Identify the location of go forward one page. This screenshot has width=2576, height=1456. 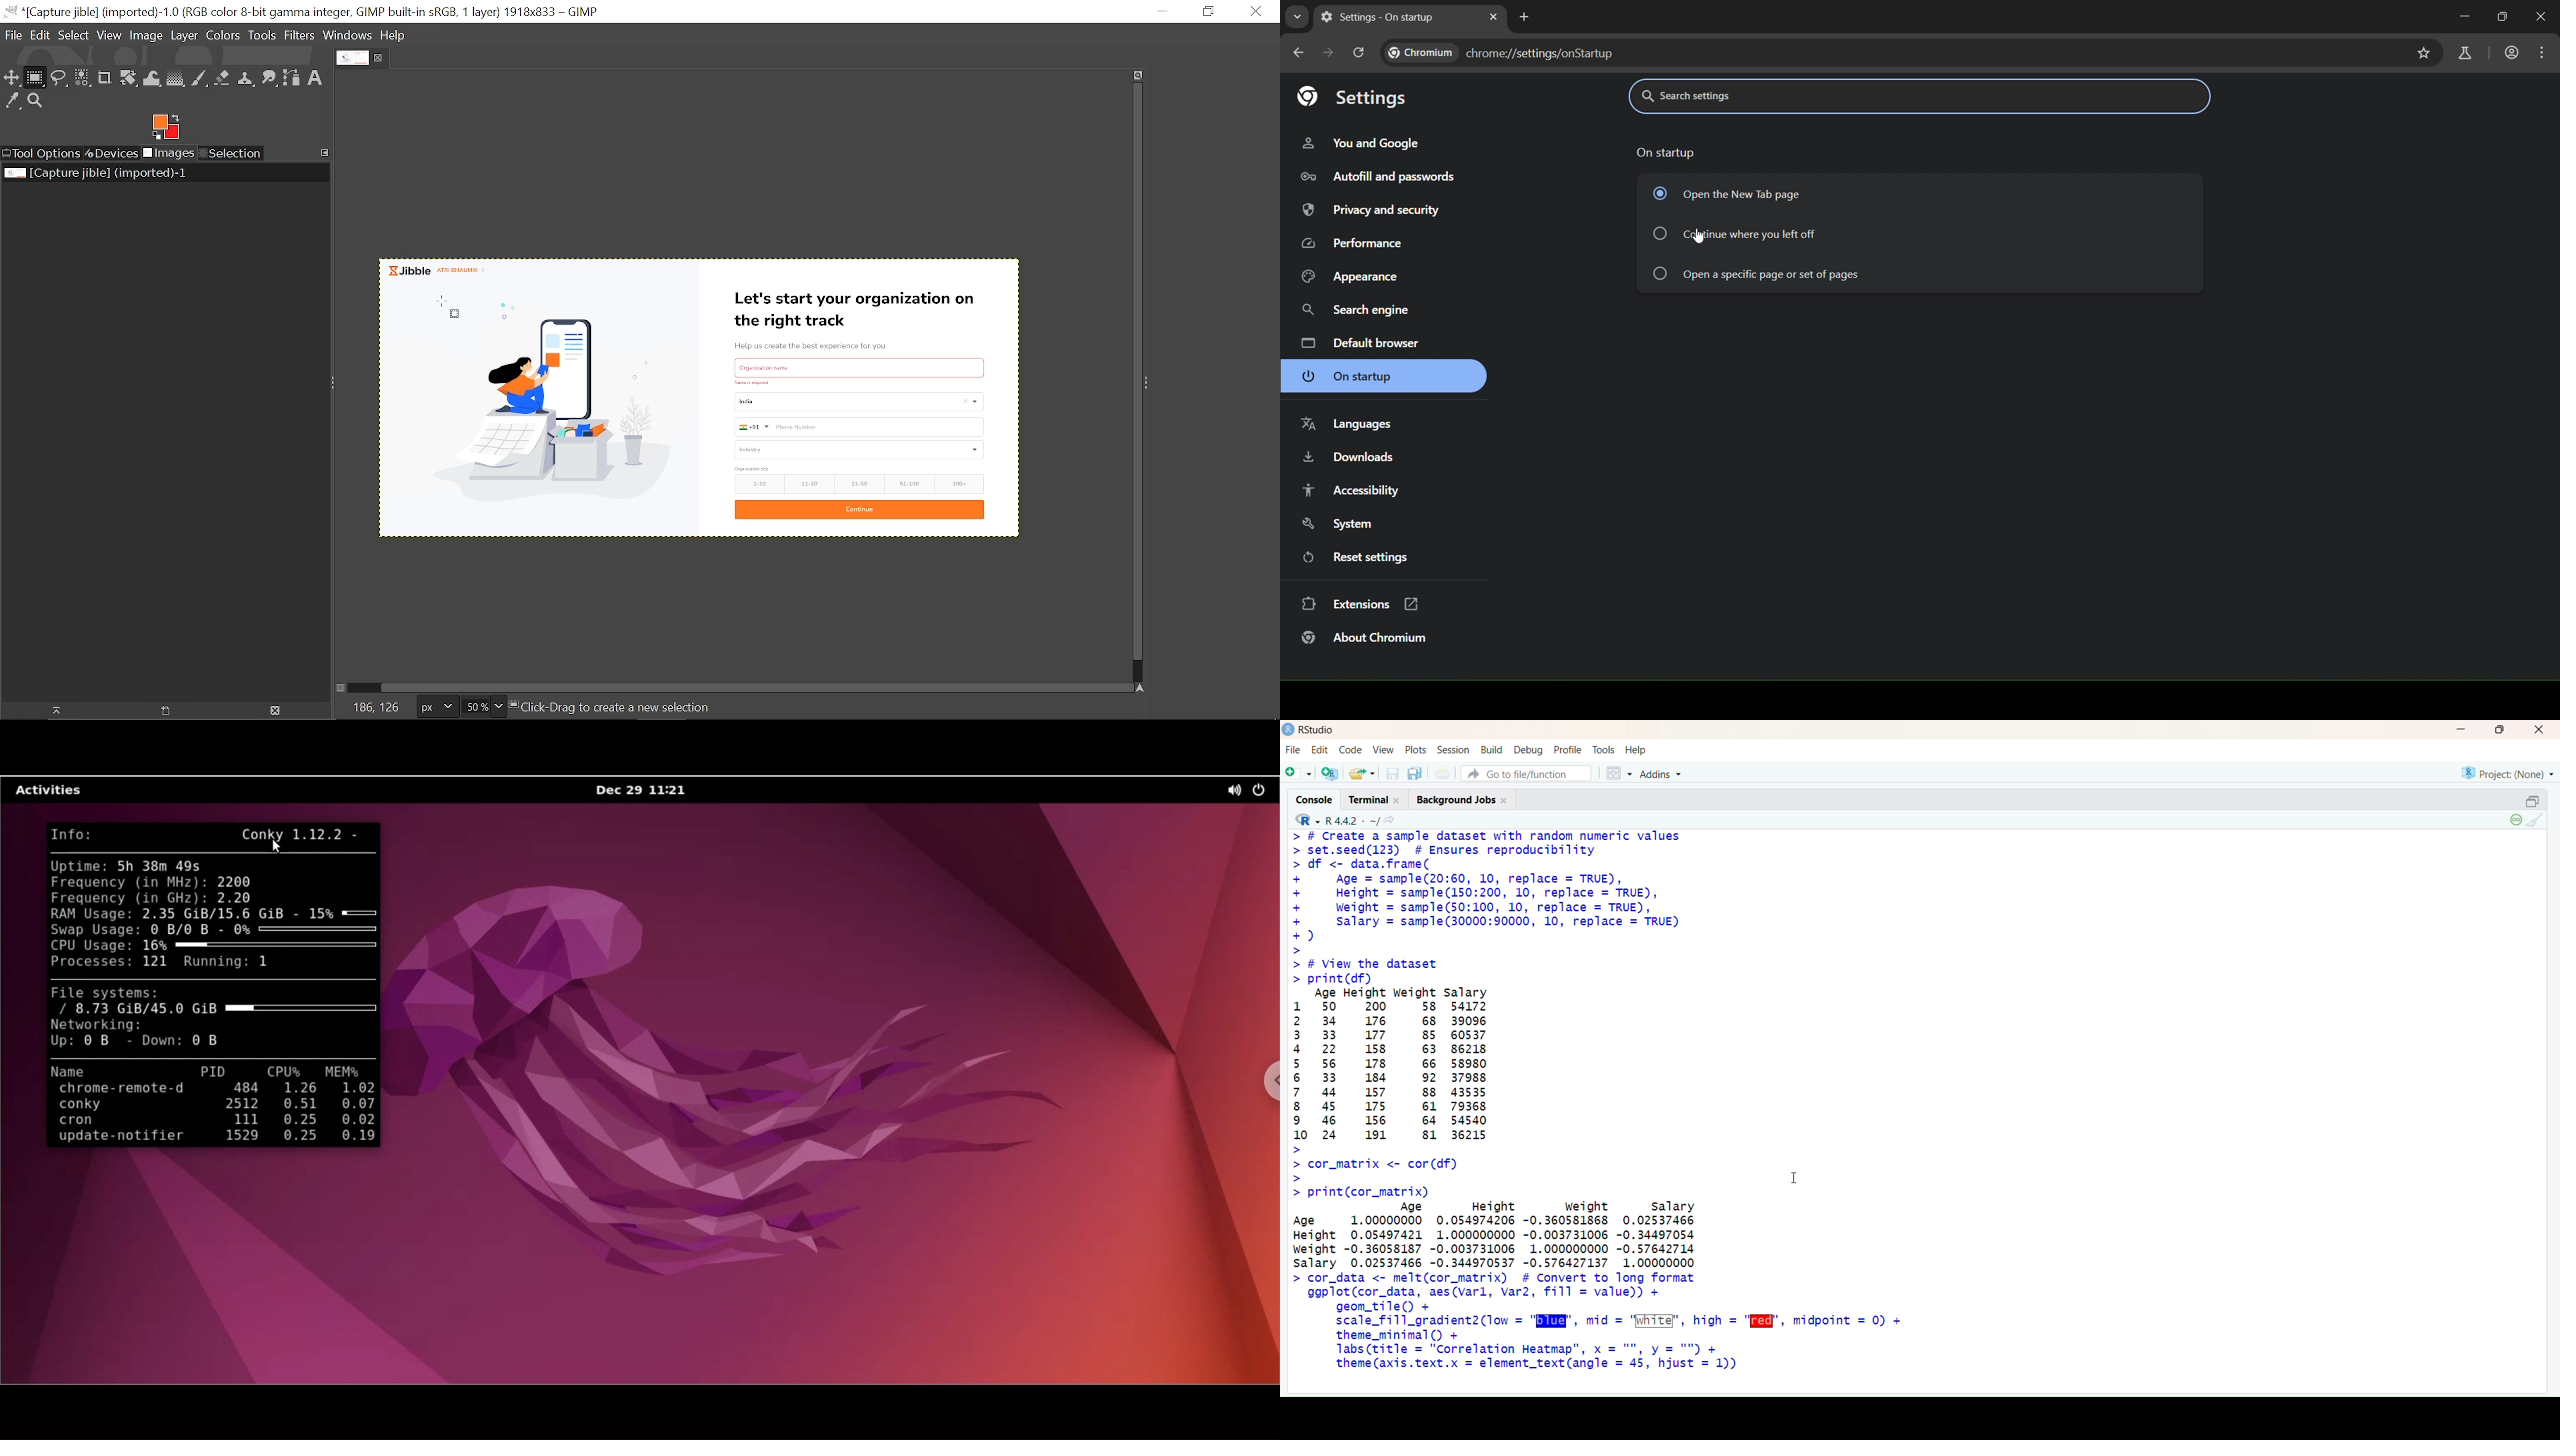
(1329, 53).